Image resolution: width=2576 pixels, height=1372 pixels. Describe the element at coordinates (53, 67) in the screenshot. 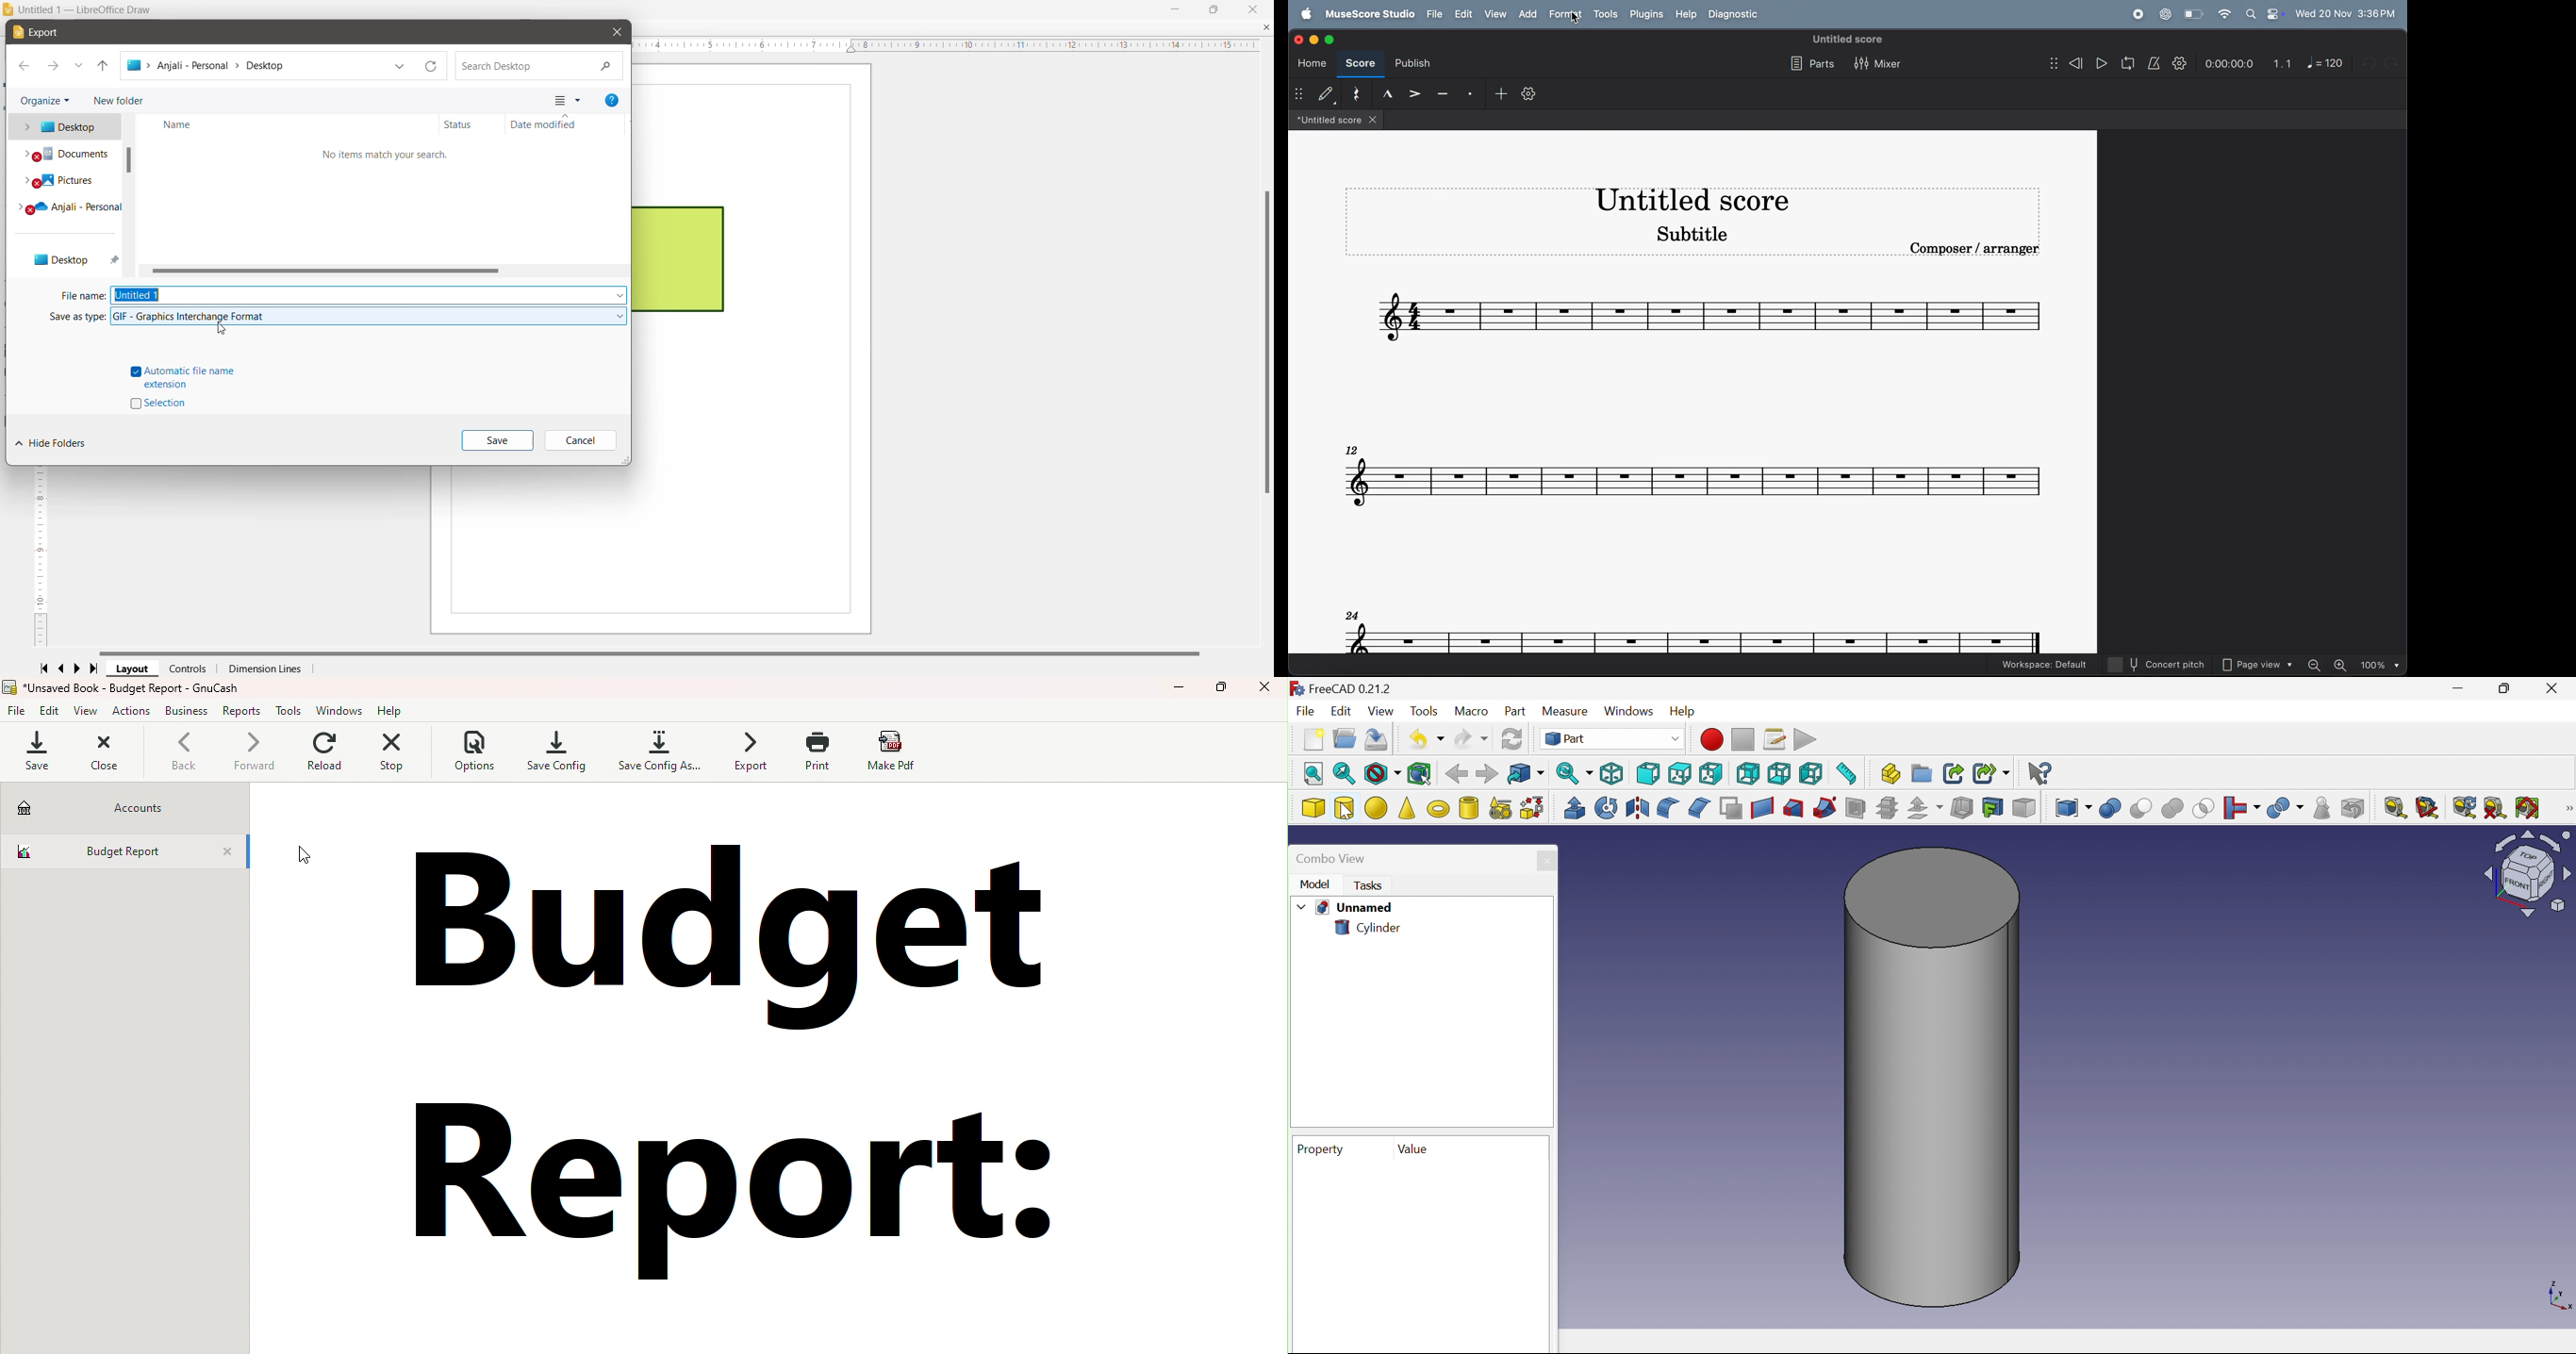

I see `Forward` at that location.